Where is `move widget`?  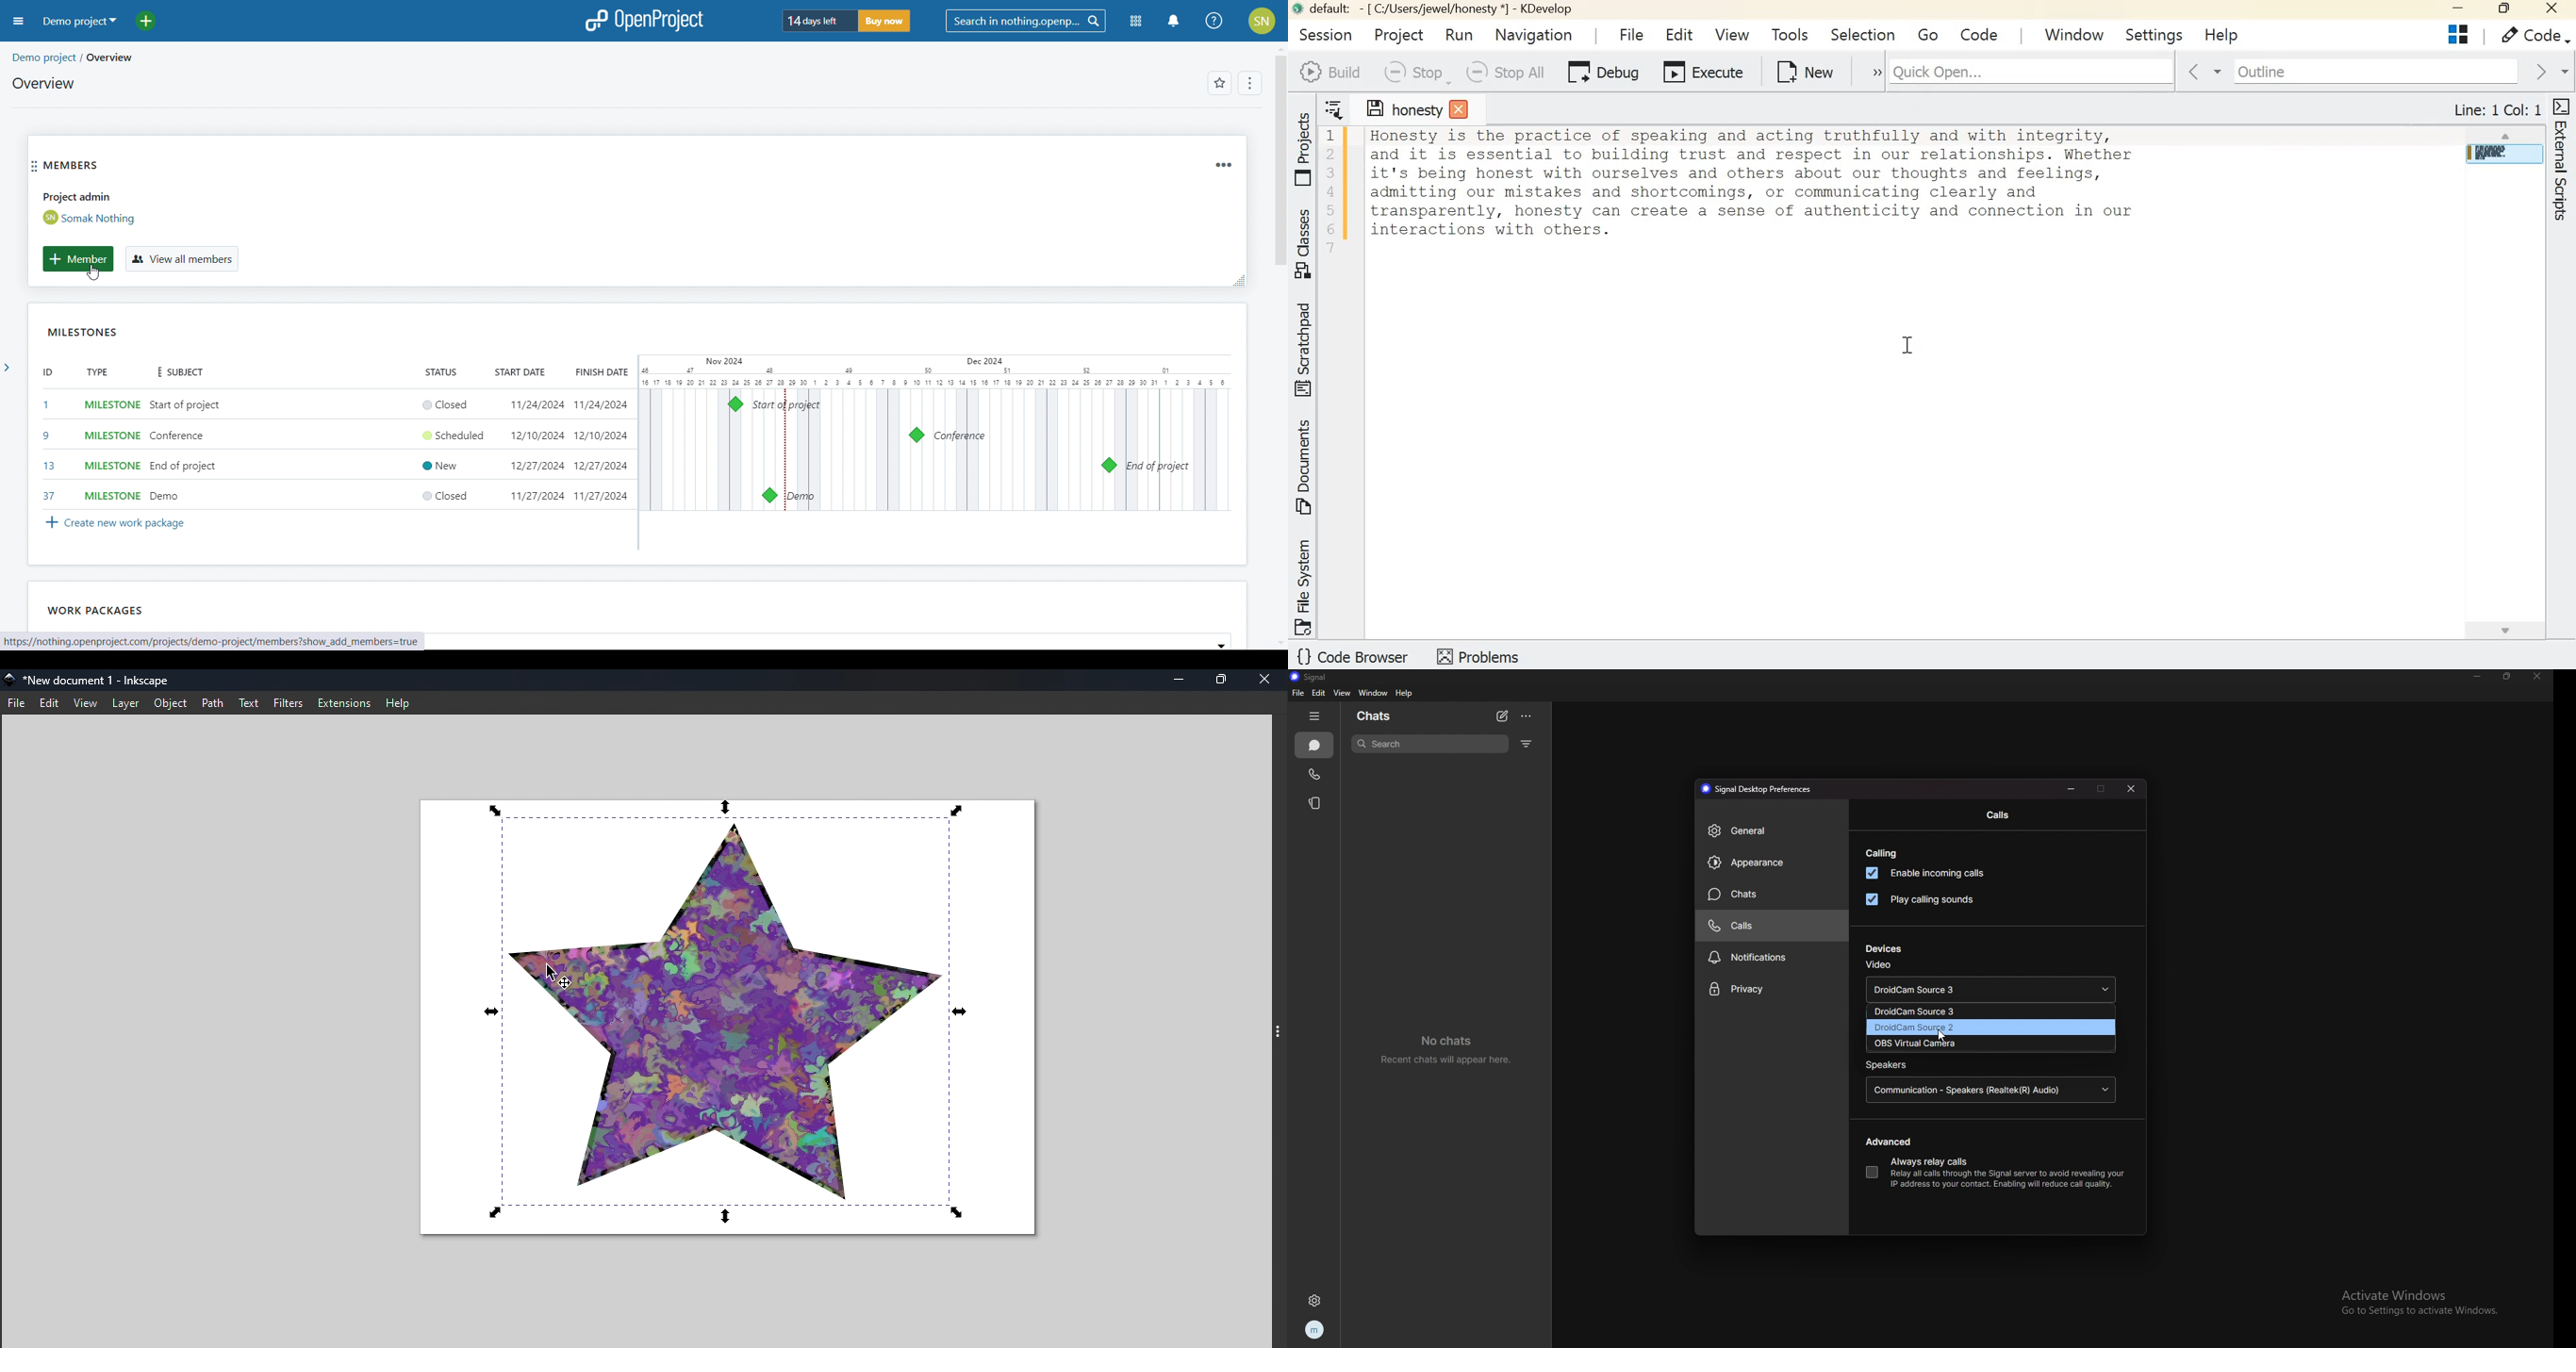 move widget is located at coordinates (34, 165).